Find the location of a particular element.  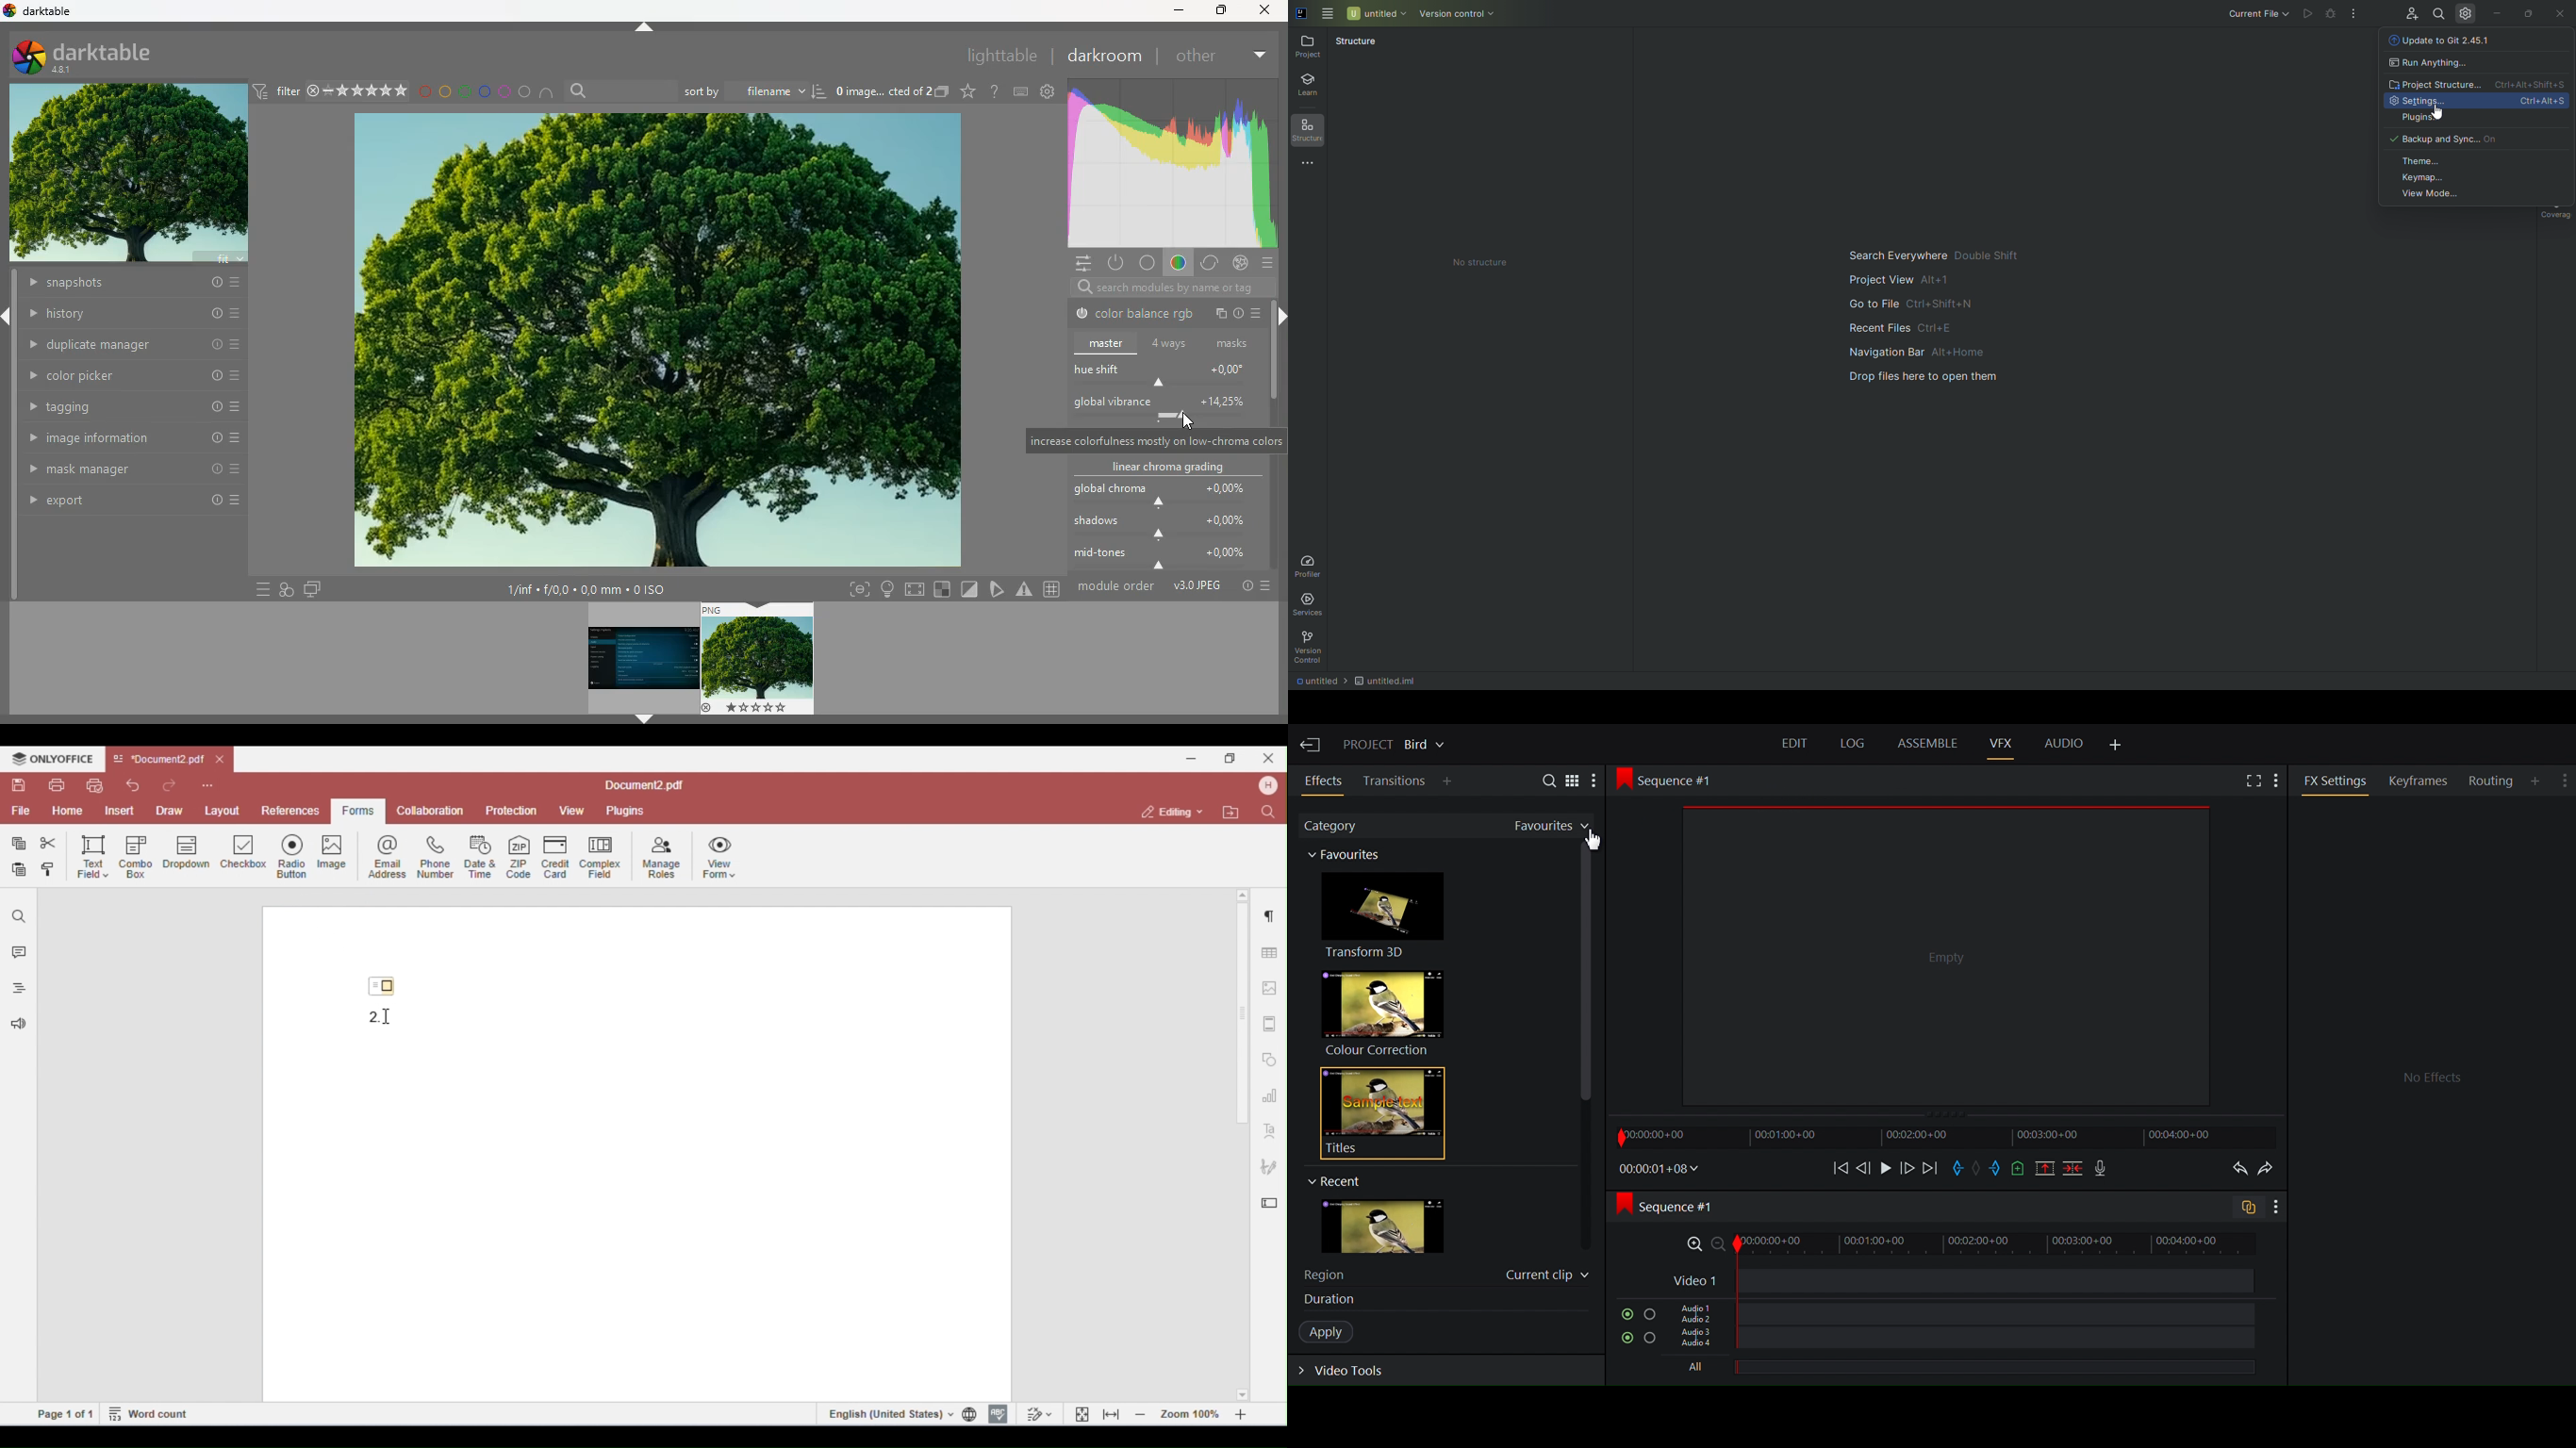

settings is located at coordinates (1047, 90).